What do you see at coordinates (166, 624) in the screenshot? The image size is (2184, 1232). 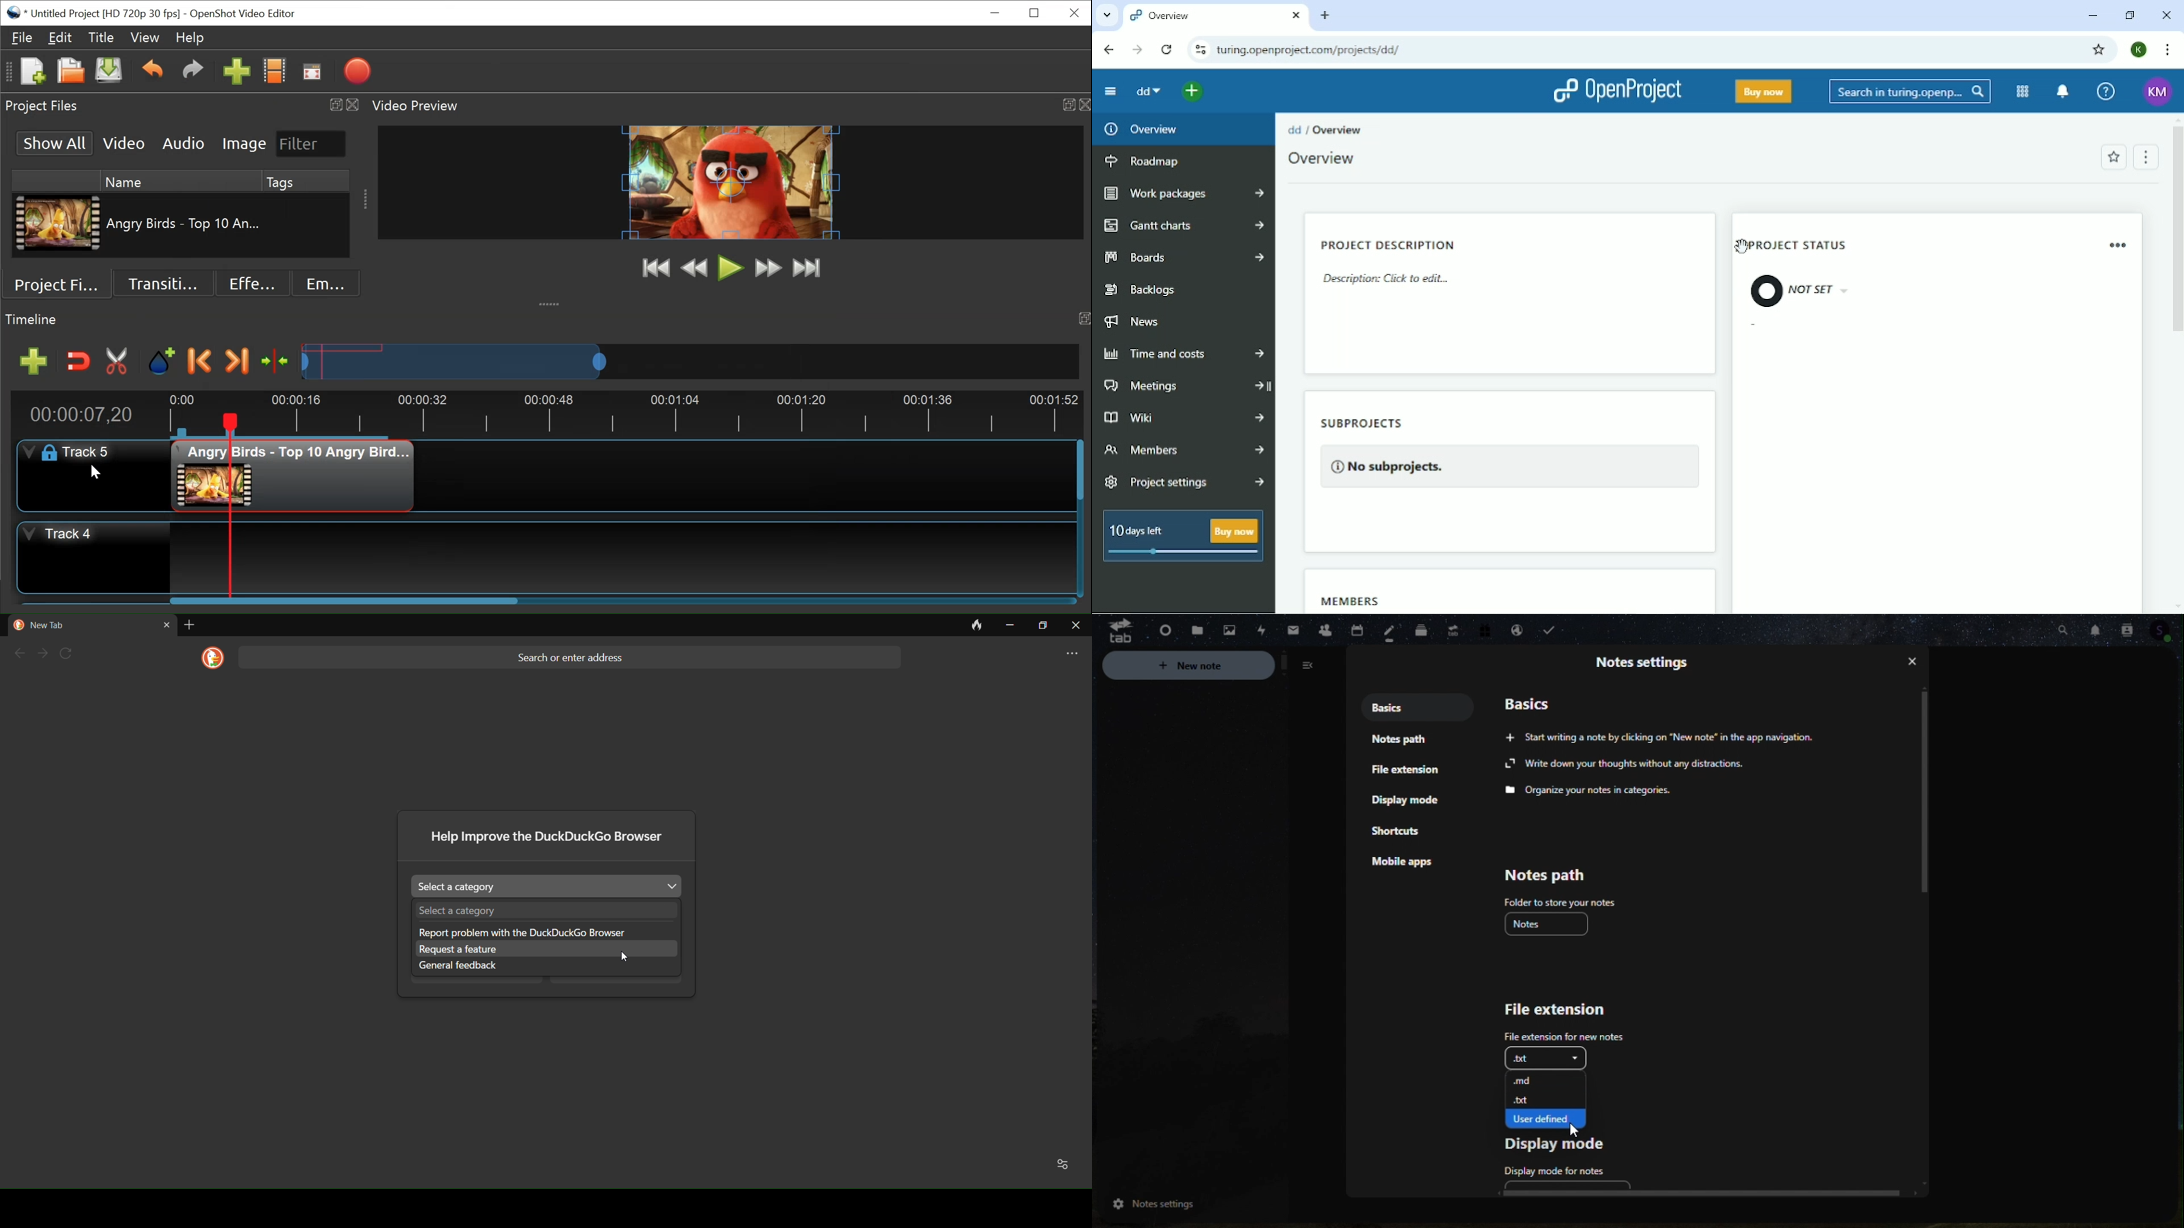 I see `close tab` at bounding box center [166, 624].